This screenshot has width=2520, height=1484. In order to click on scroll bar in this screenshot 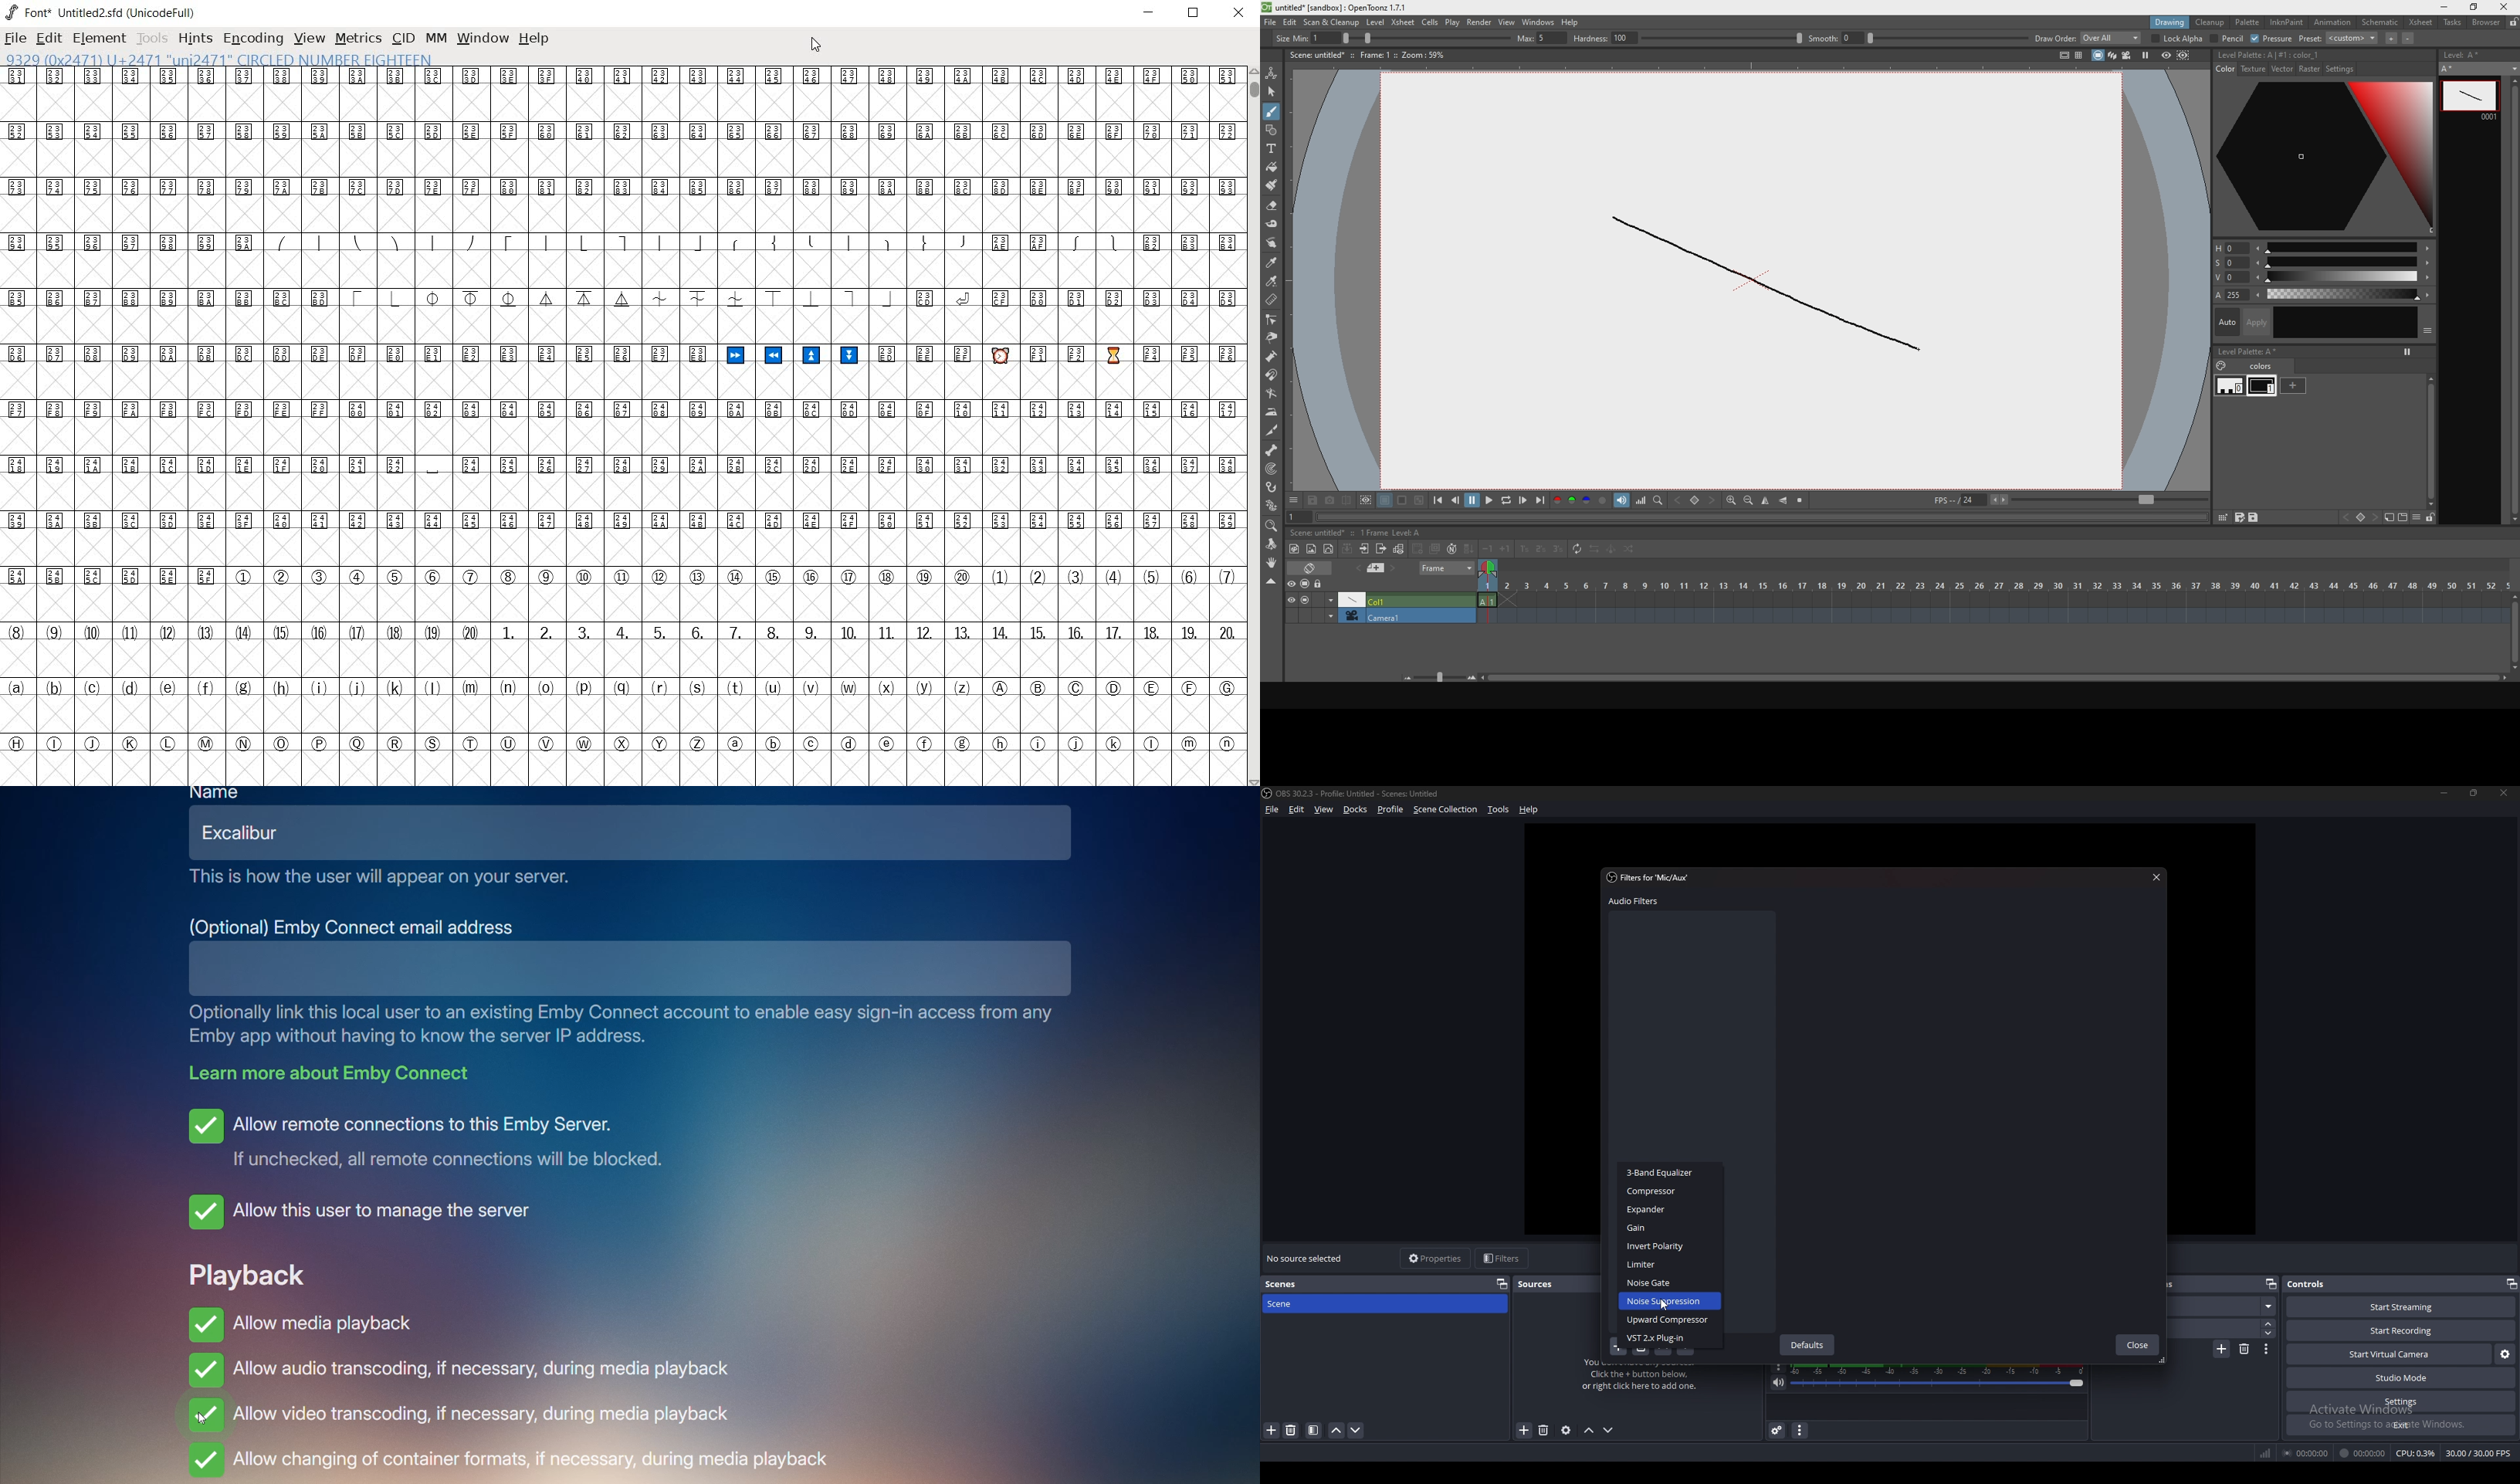, I will do `click(2429, 442)`.